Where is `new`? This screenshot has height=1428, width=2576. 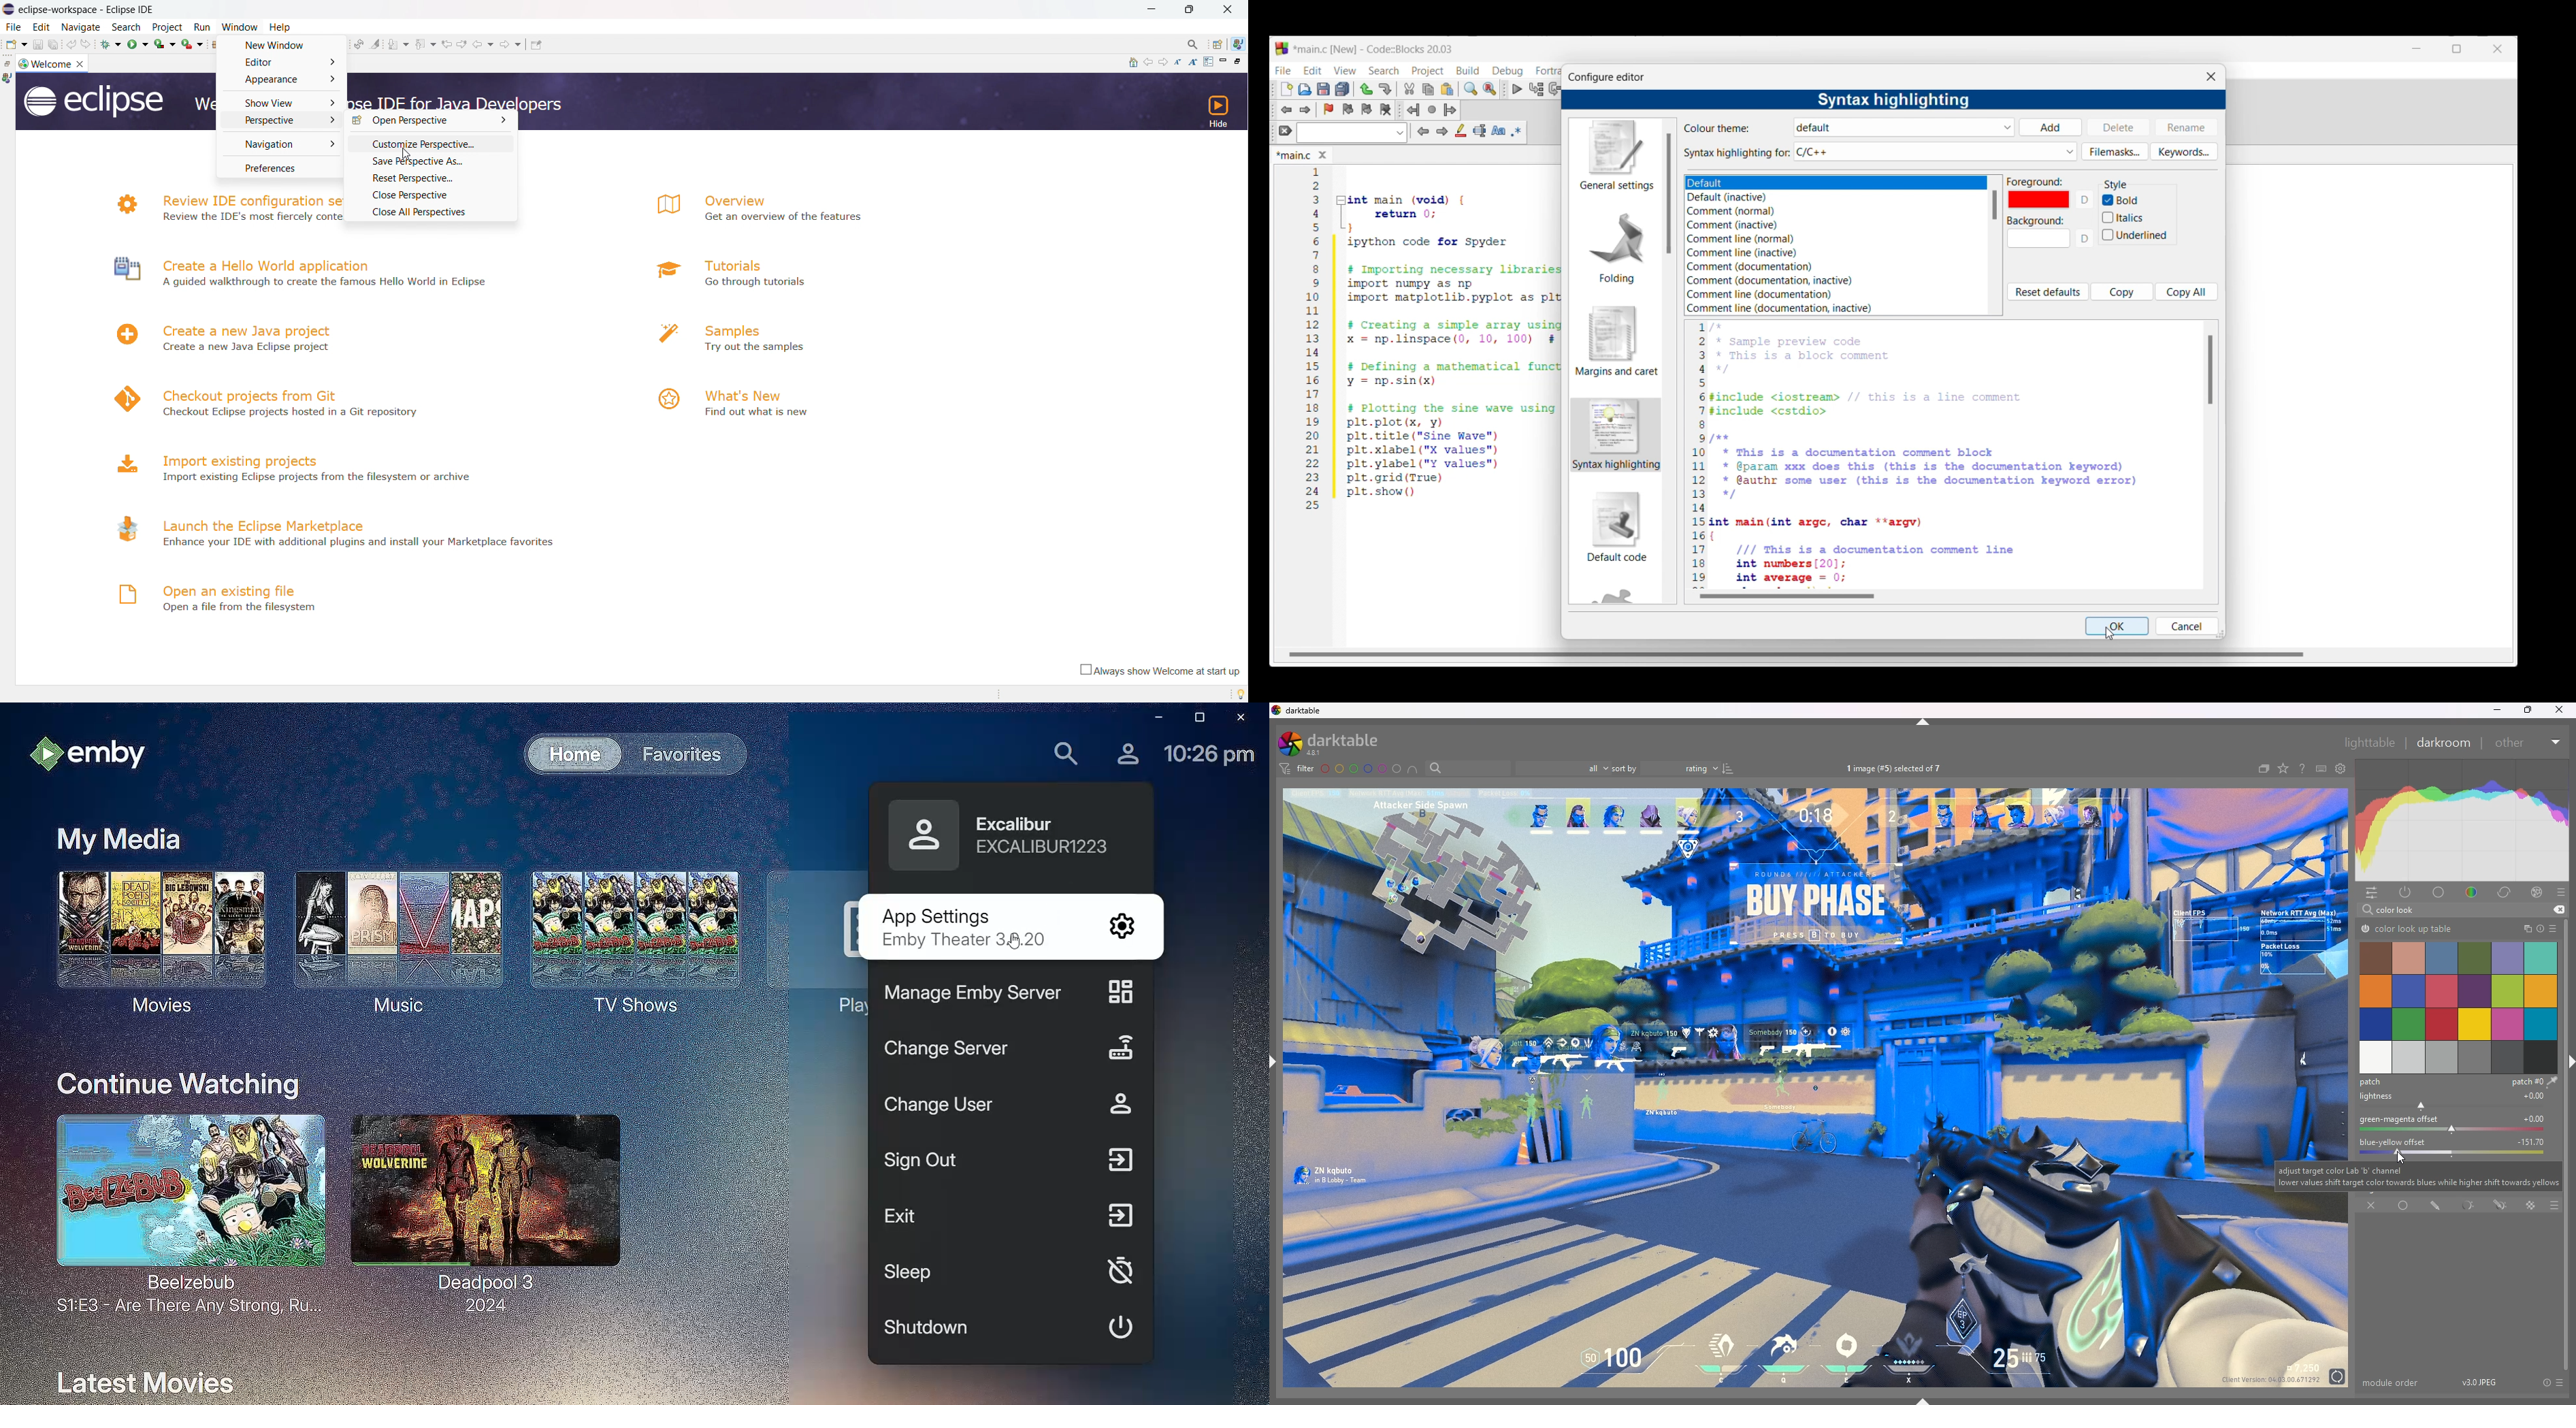
new is located at coordinates (16, 44).